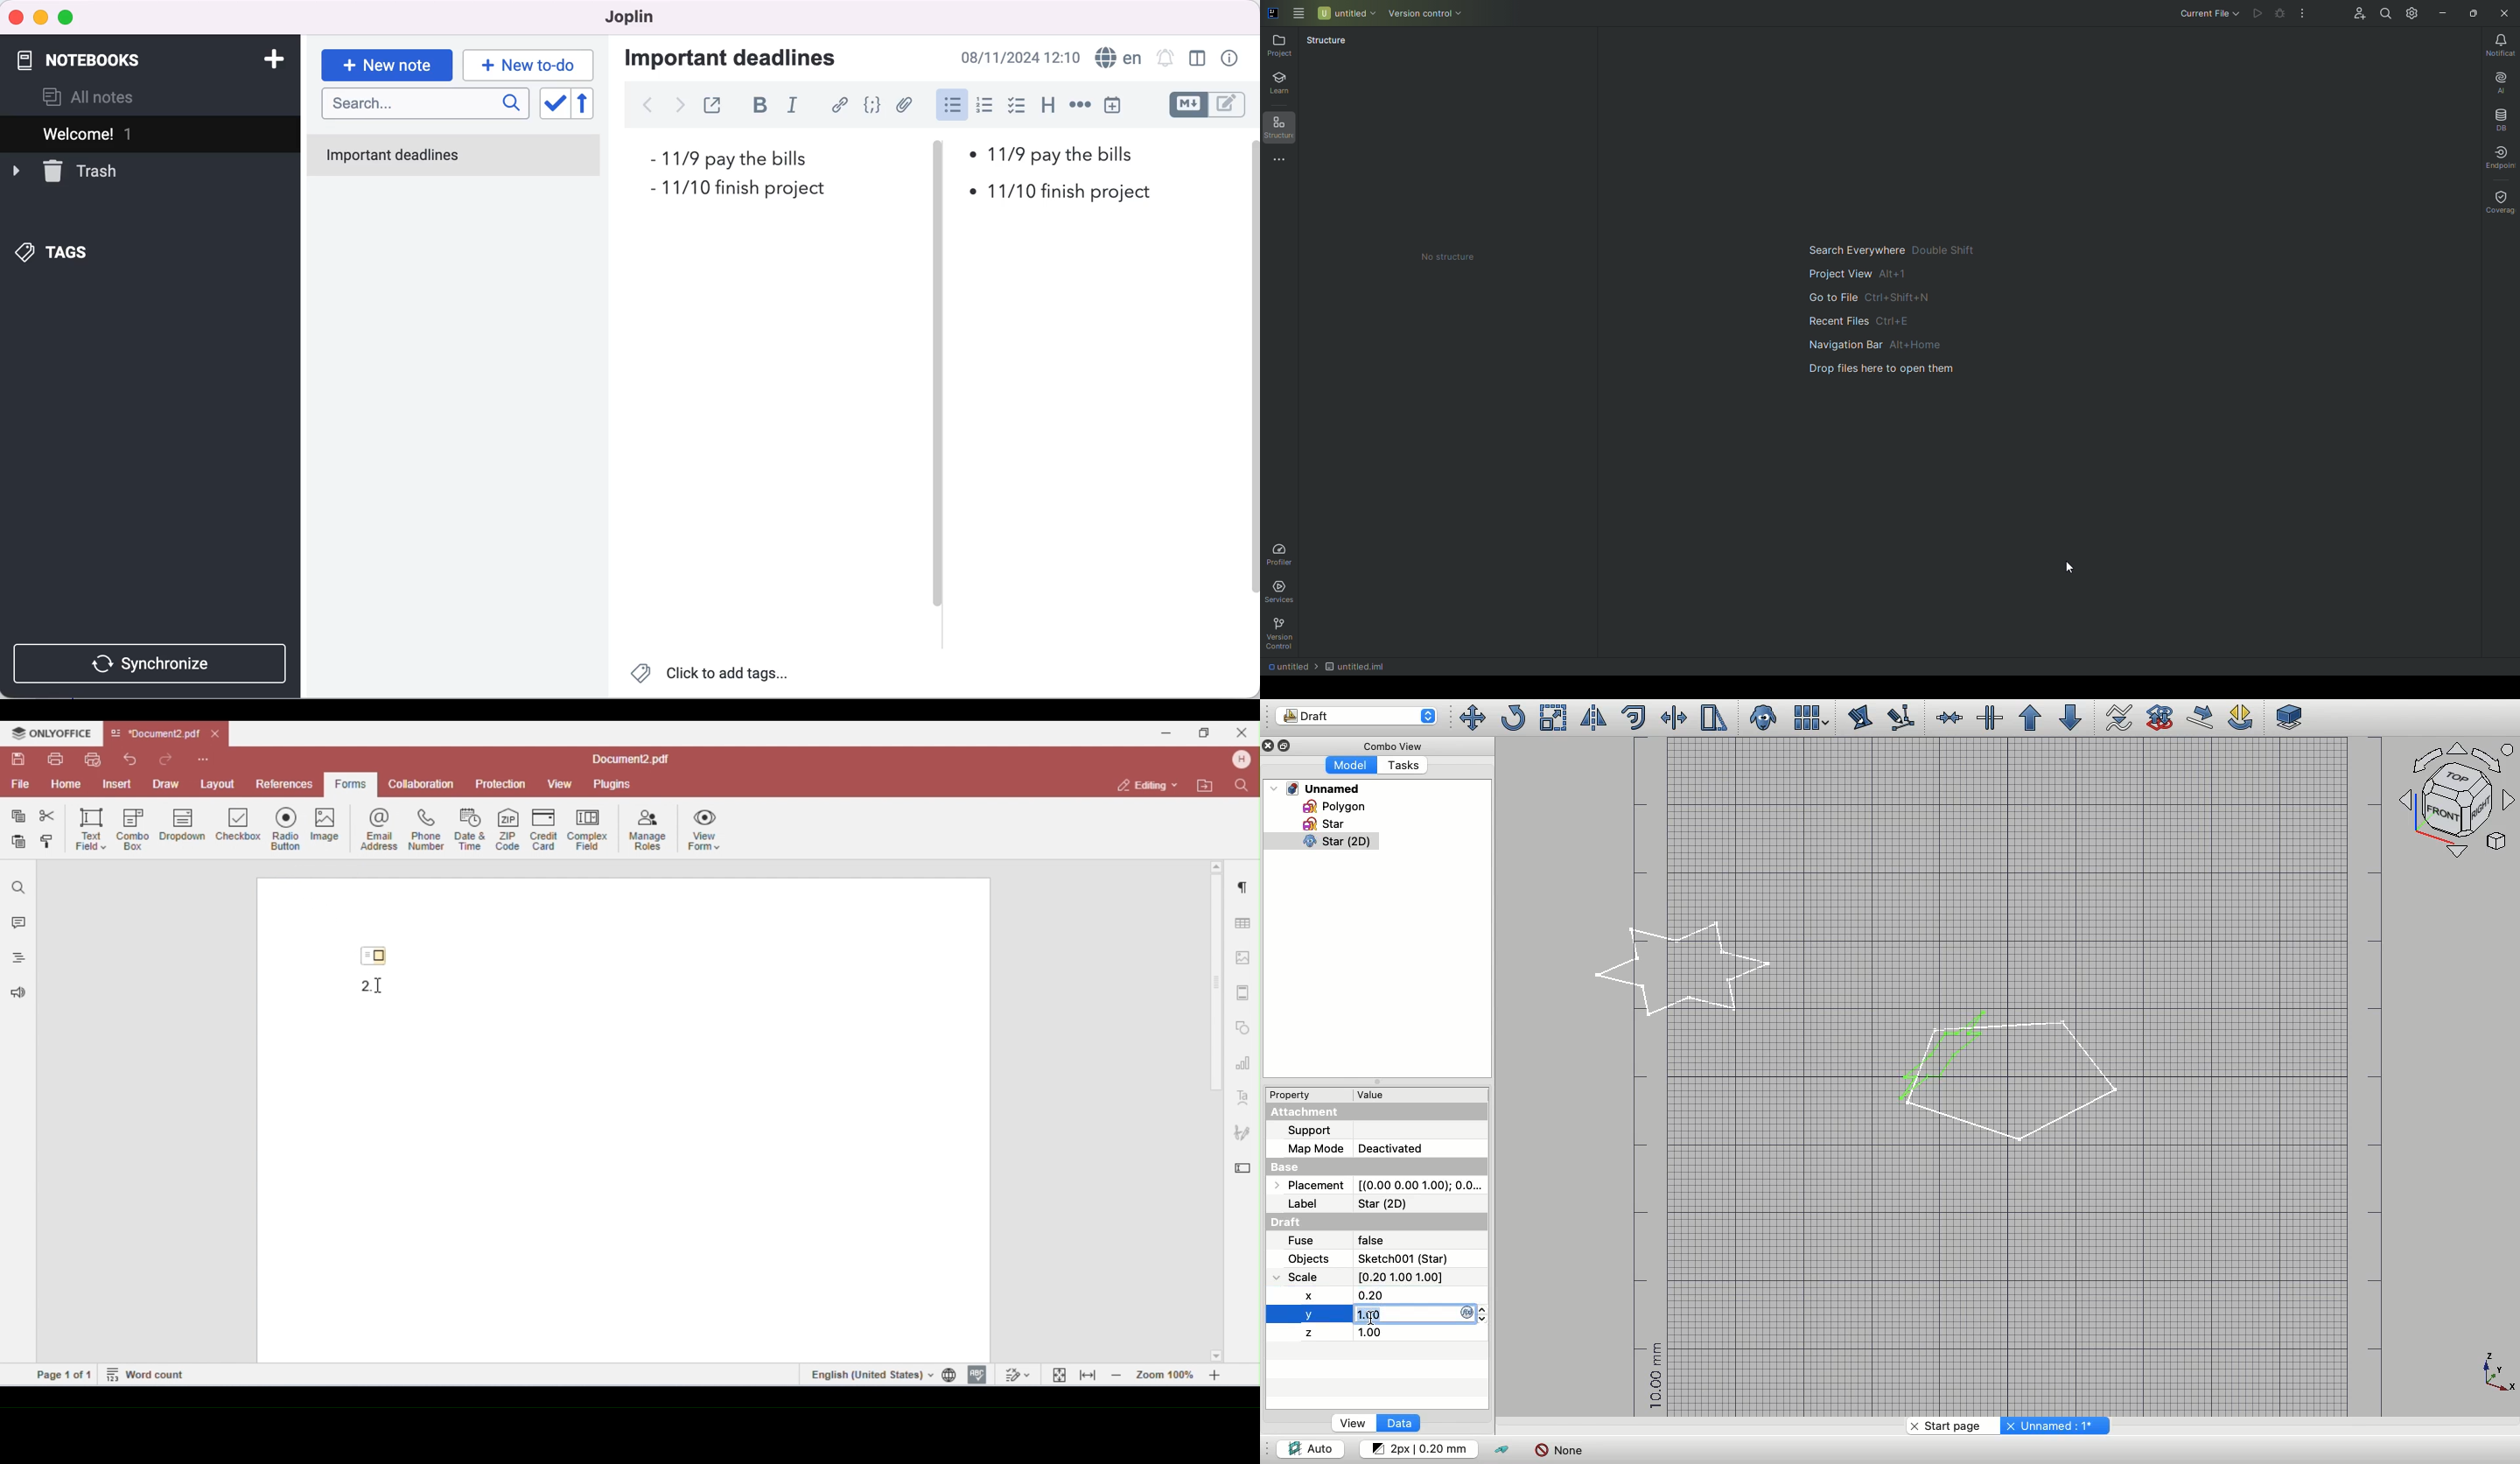  I want to click on 1.00, so click(1409, 1334).